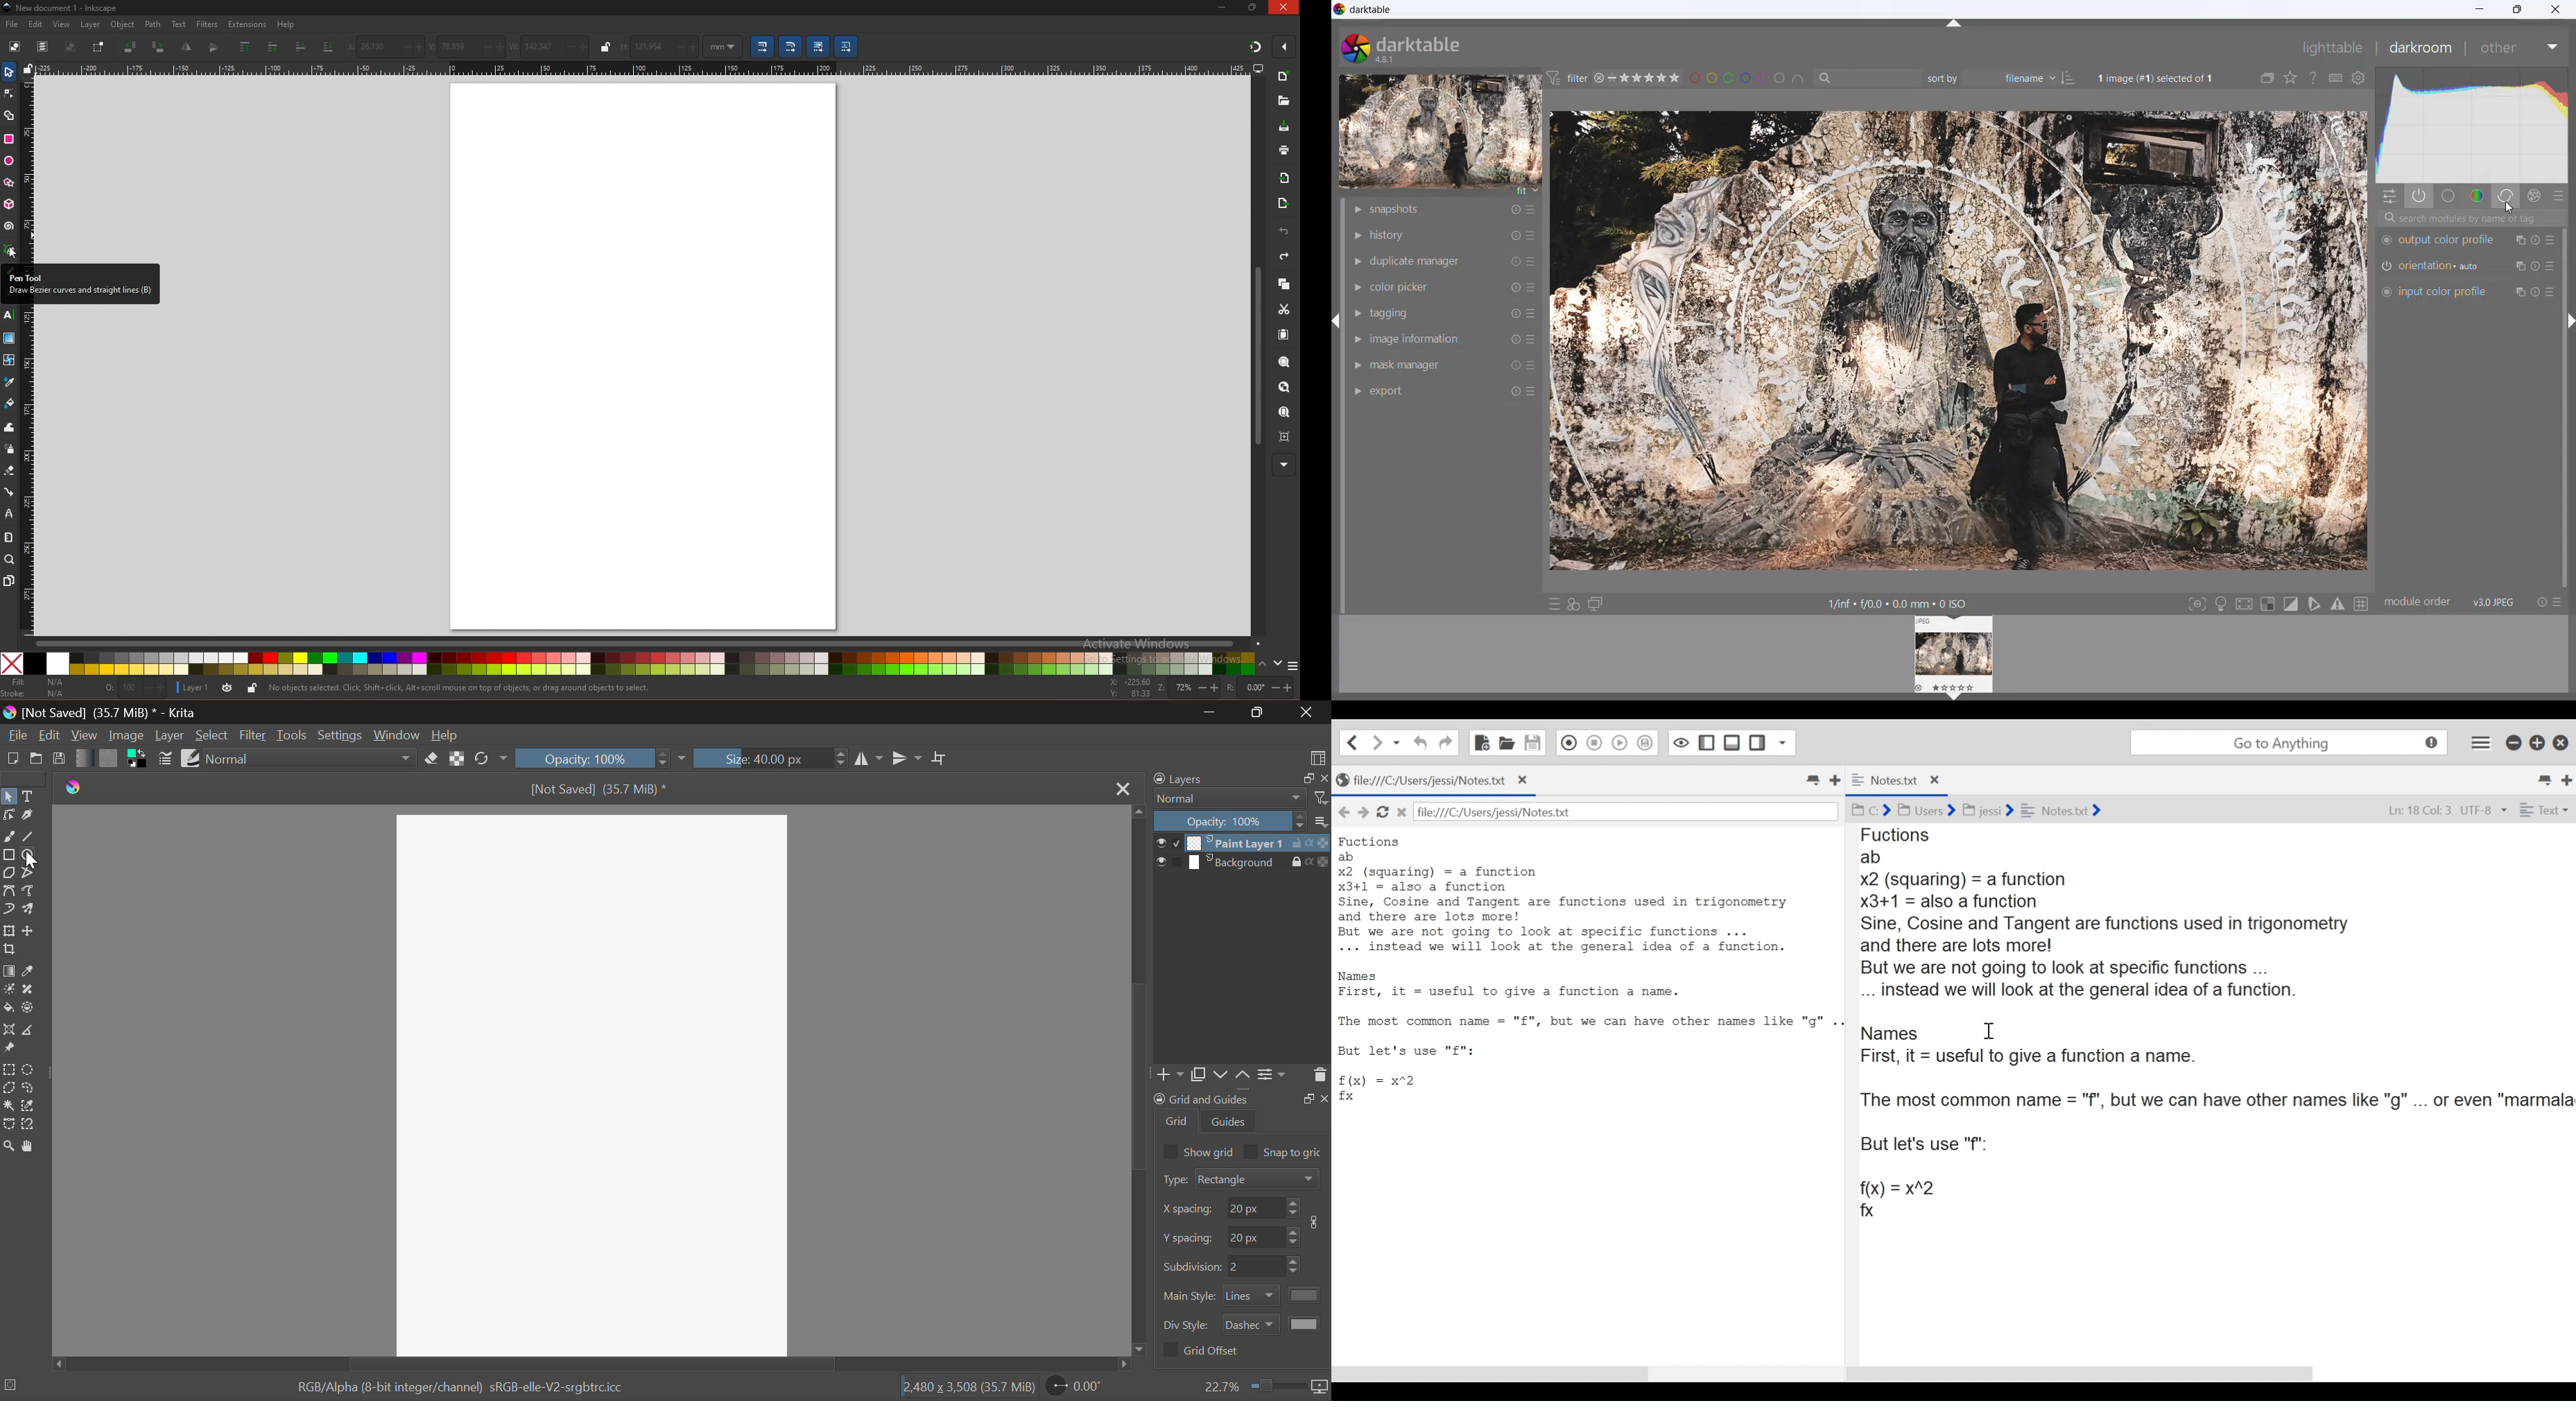 The image size is (2576, 1428). Describe the element at coordinates (1204, 1352) in the screenshot. I see `Grid Offset` at that location.